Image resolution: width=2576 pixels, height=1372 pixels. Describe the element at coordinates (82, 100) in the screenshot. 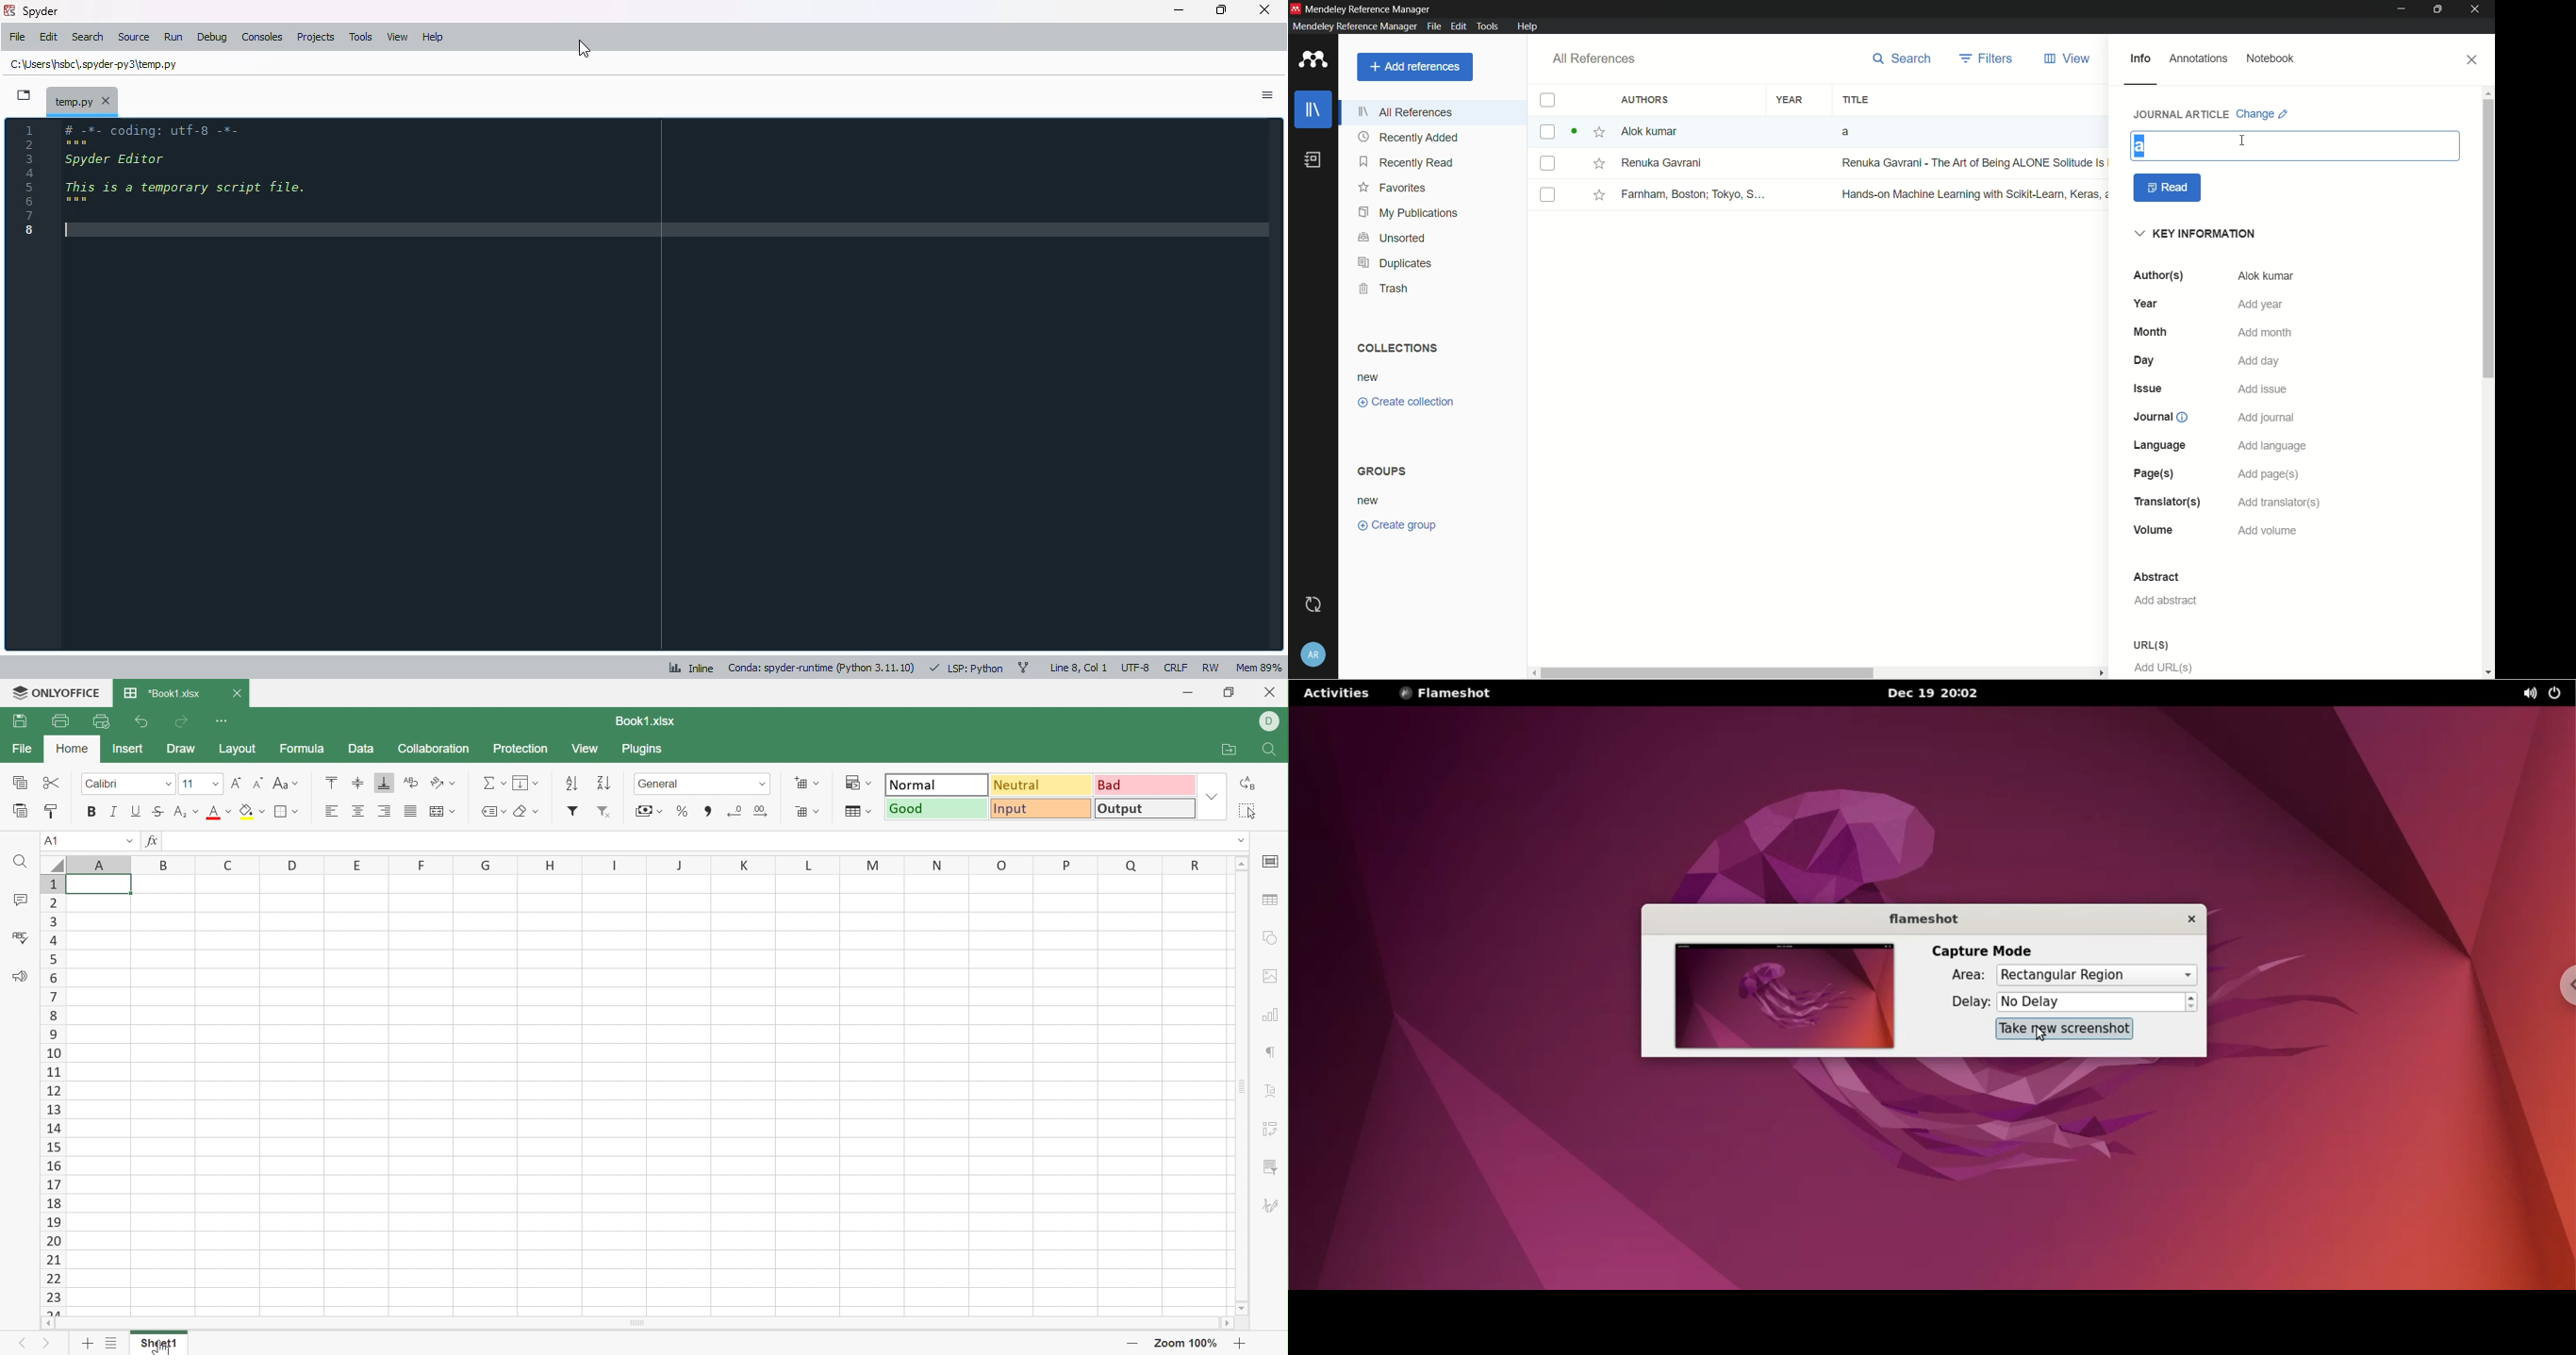

I see `temporary file` at that location.